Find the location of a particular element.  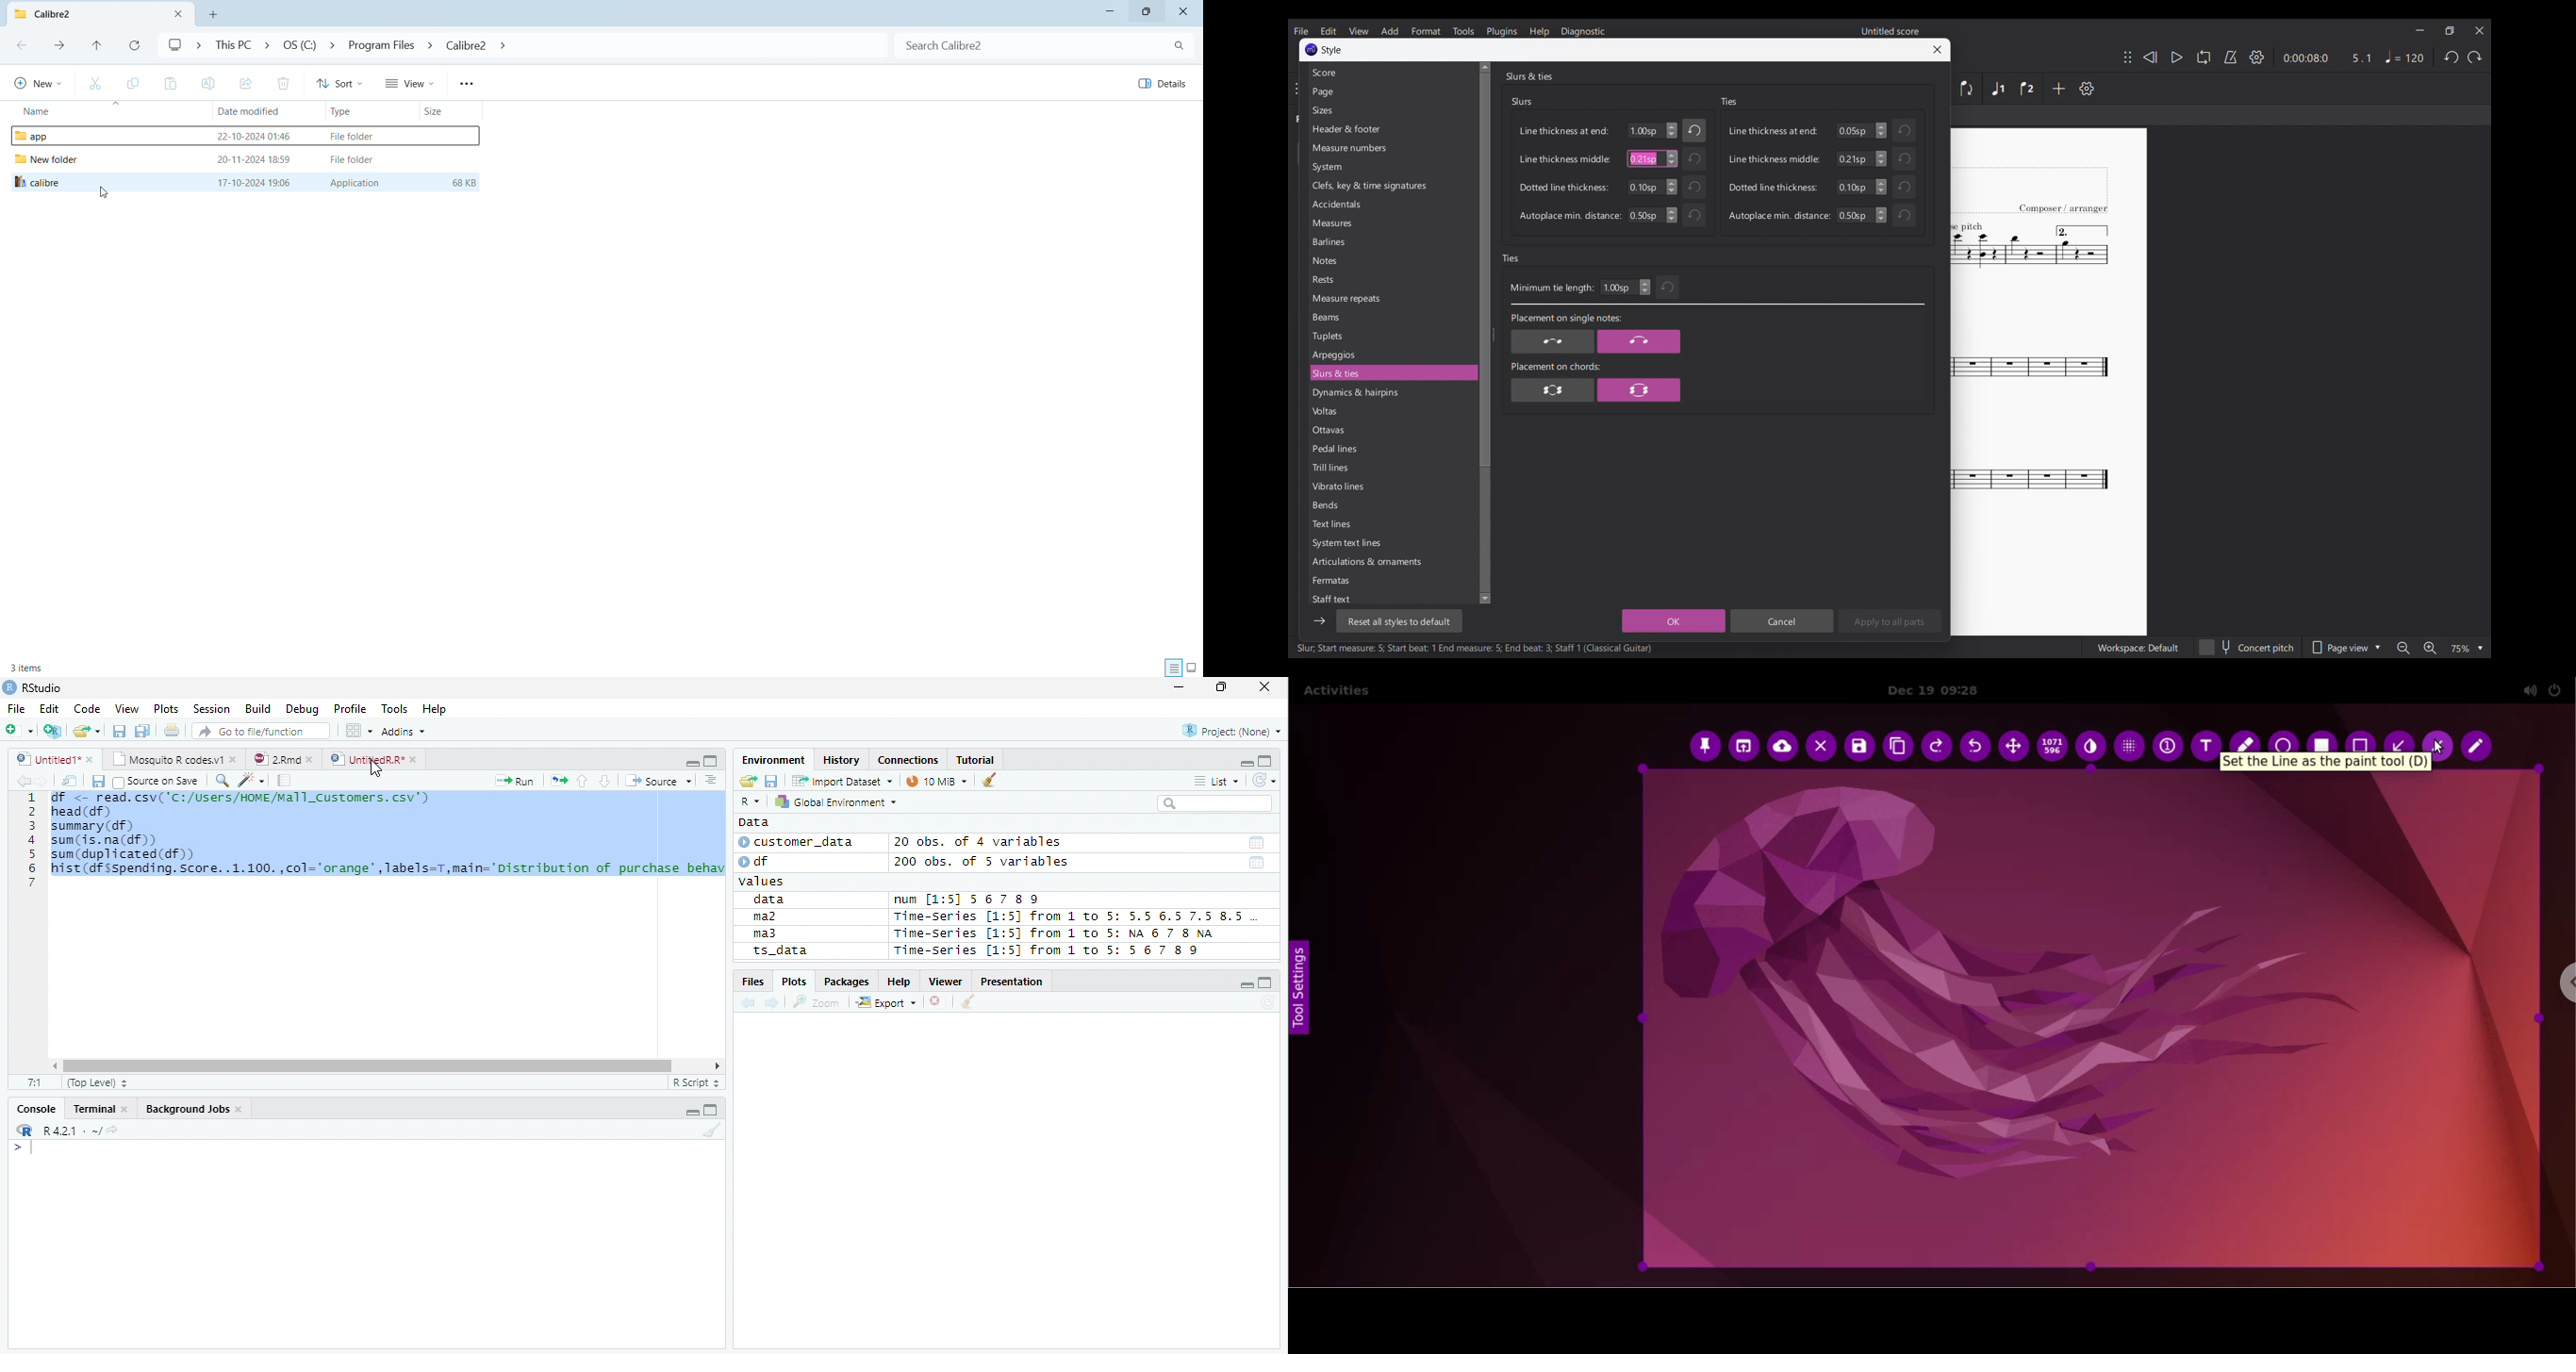

ts_data is located at coordinates (806, 953).